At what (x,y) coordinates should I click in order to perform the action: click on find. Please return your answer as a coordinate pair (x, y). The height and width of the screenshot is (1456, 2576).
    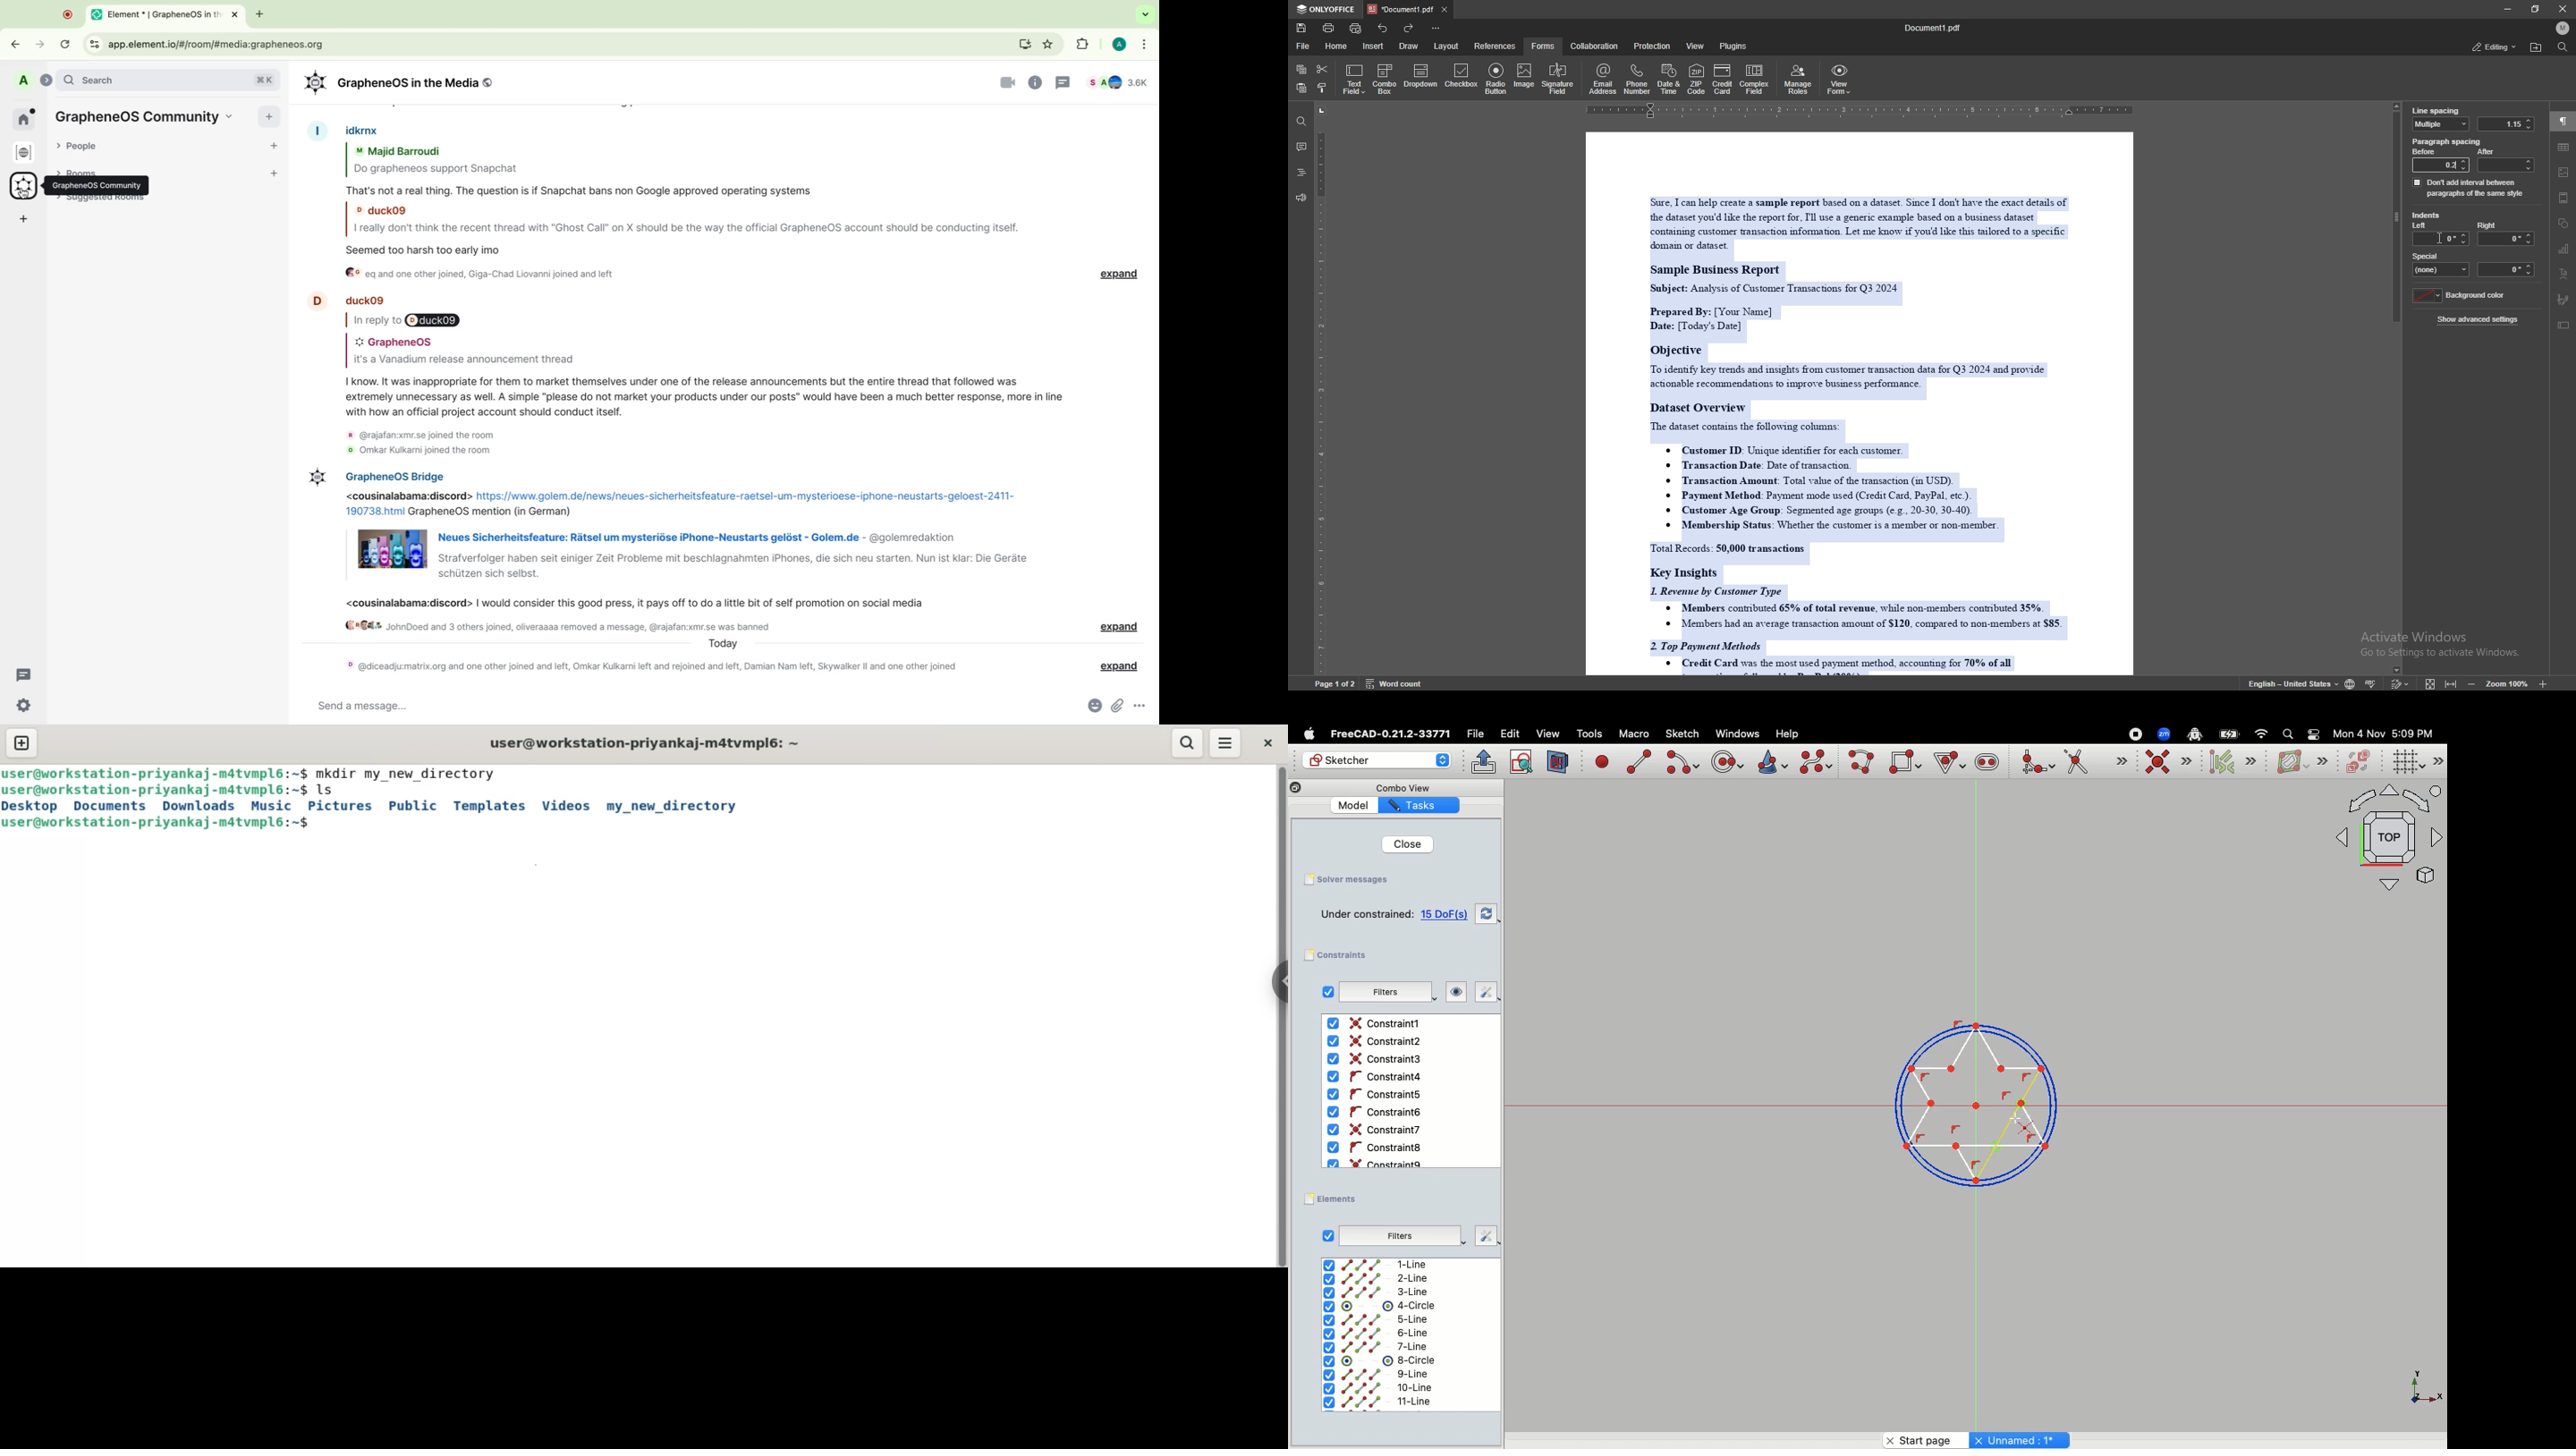
    Looking at the image, I should click on (1301, 122).